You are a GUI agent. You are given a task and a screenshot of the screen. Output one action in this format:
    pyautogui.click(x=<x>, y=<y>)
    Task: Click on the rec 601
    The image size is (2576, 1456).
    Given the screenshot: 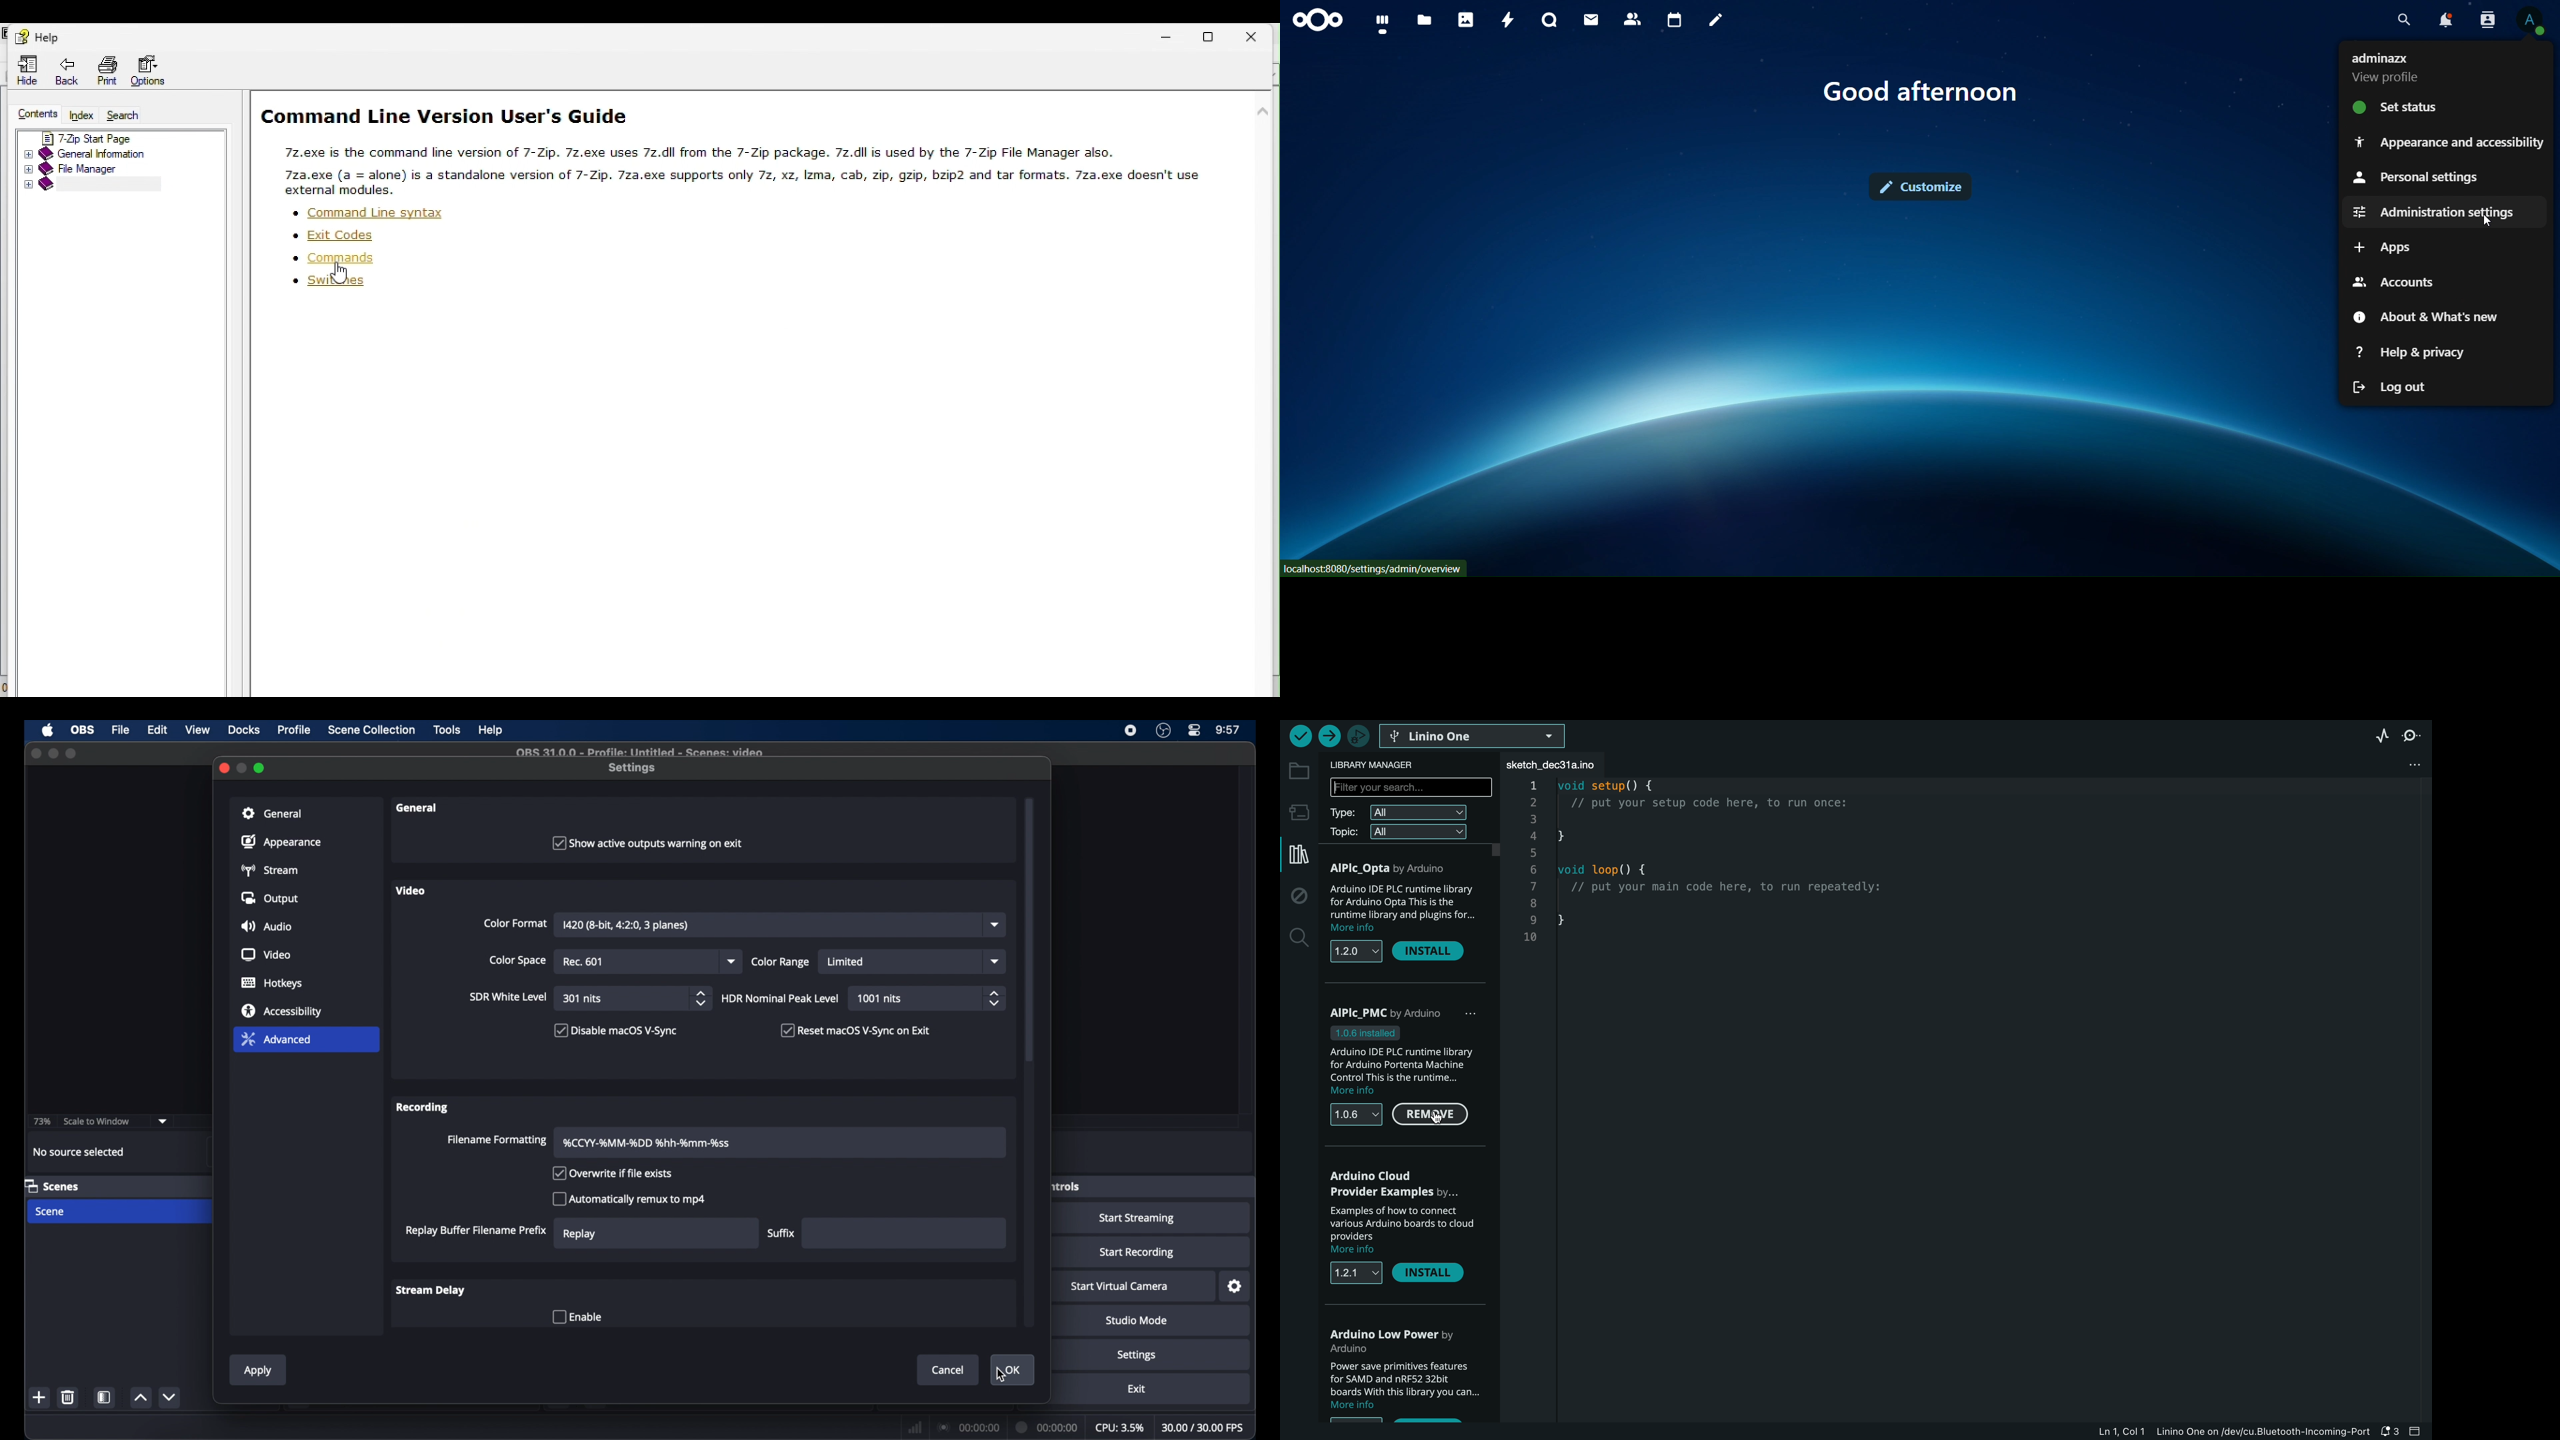 What is the action you would take?
    pyautogui.click(x=585, y=962)
    